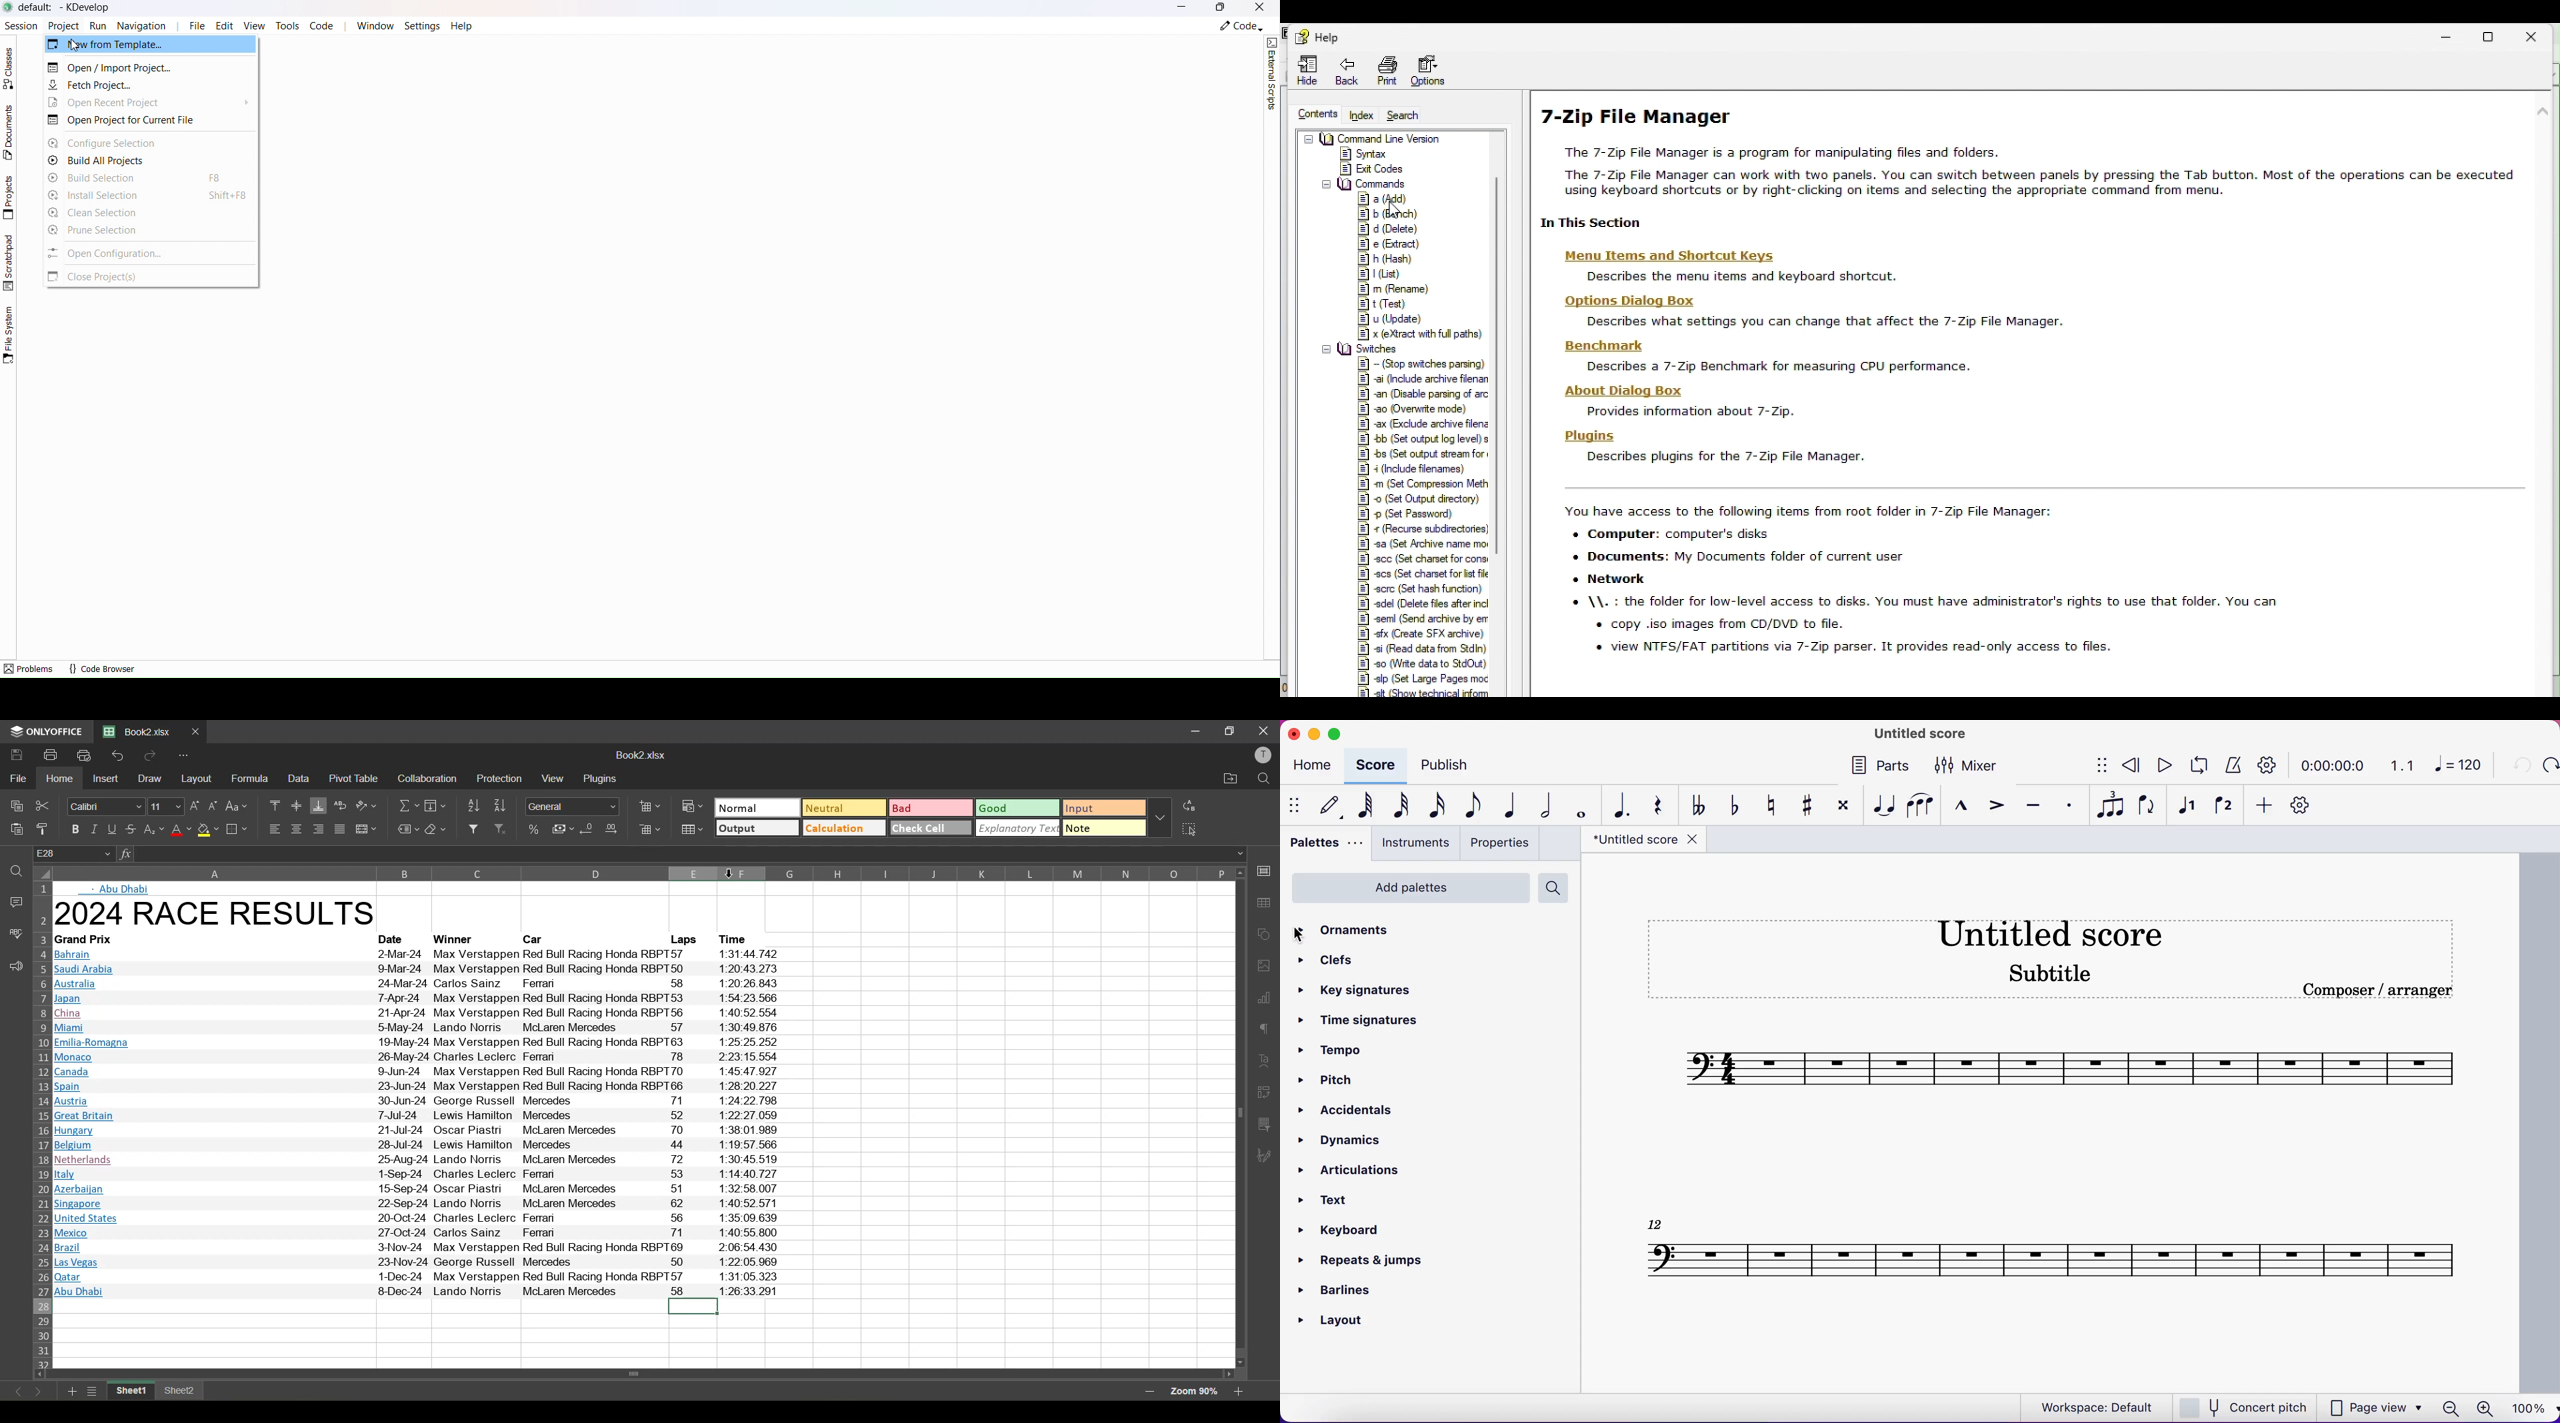 Image resolution: width=2576 pixels, height=1428 pixels. What do you see at coordinates (1658, 805) in the screenshot?
I see `rest` at bounding box center [1658, 805].